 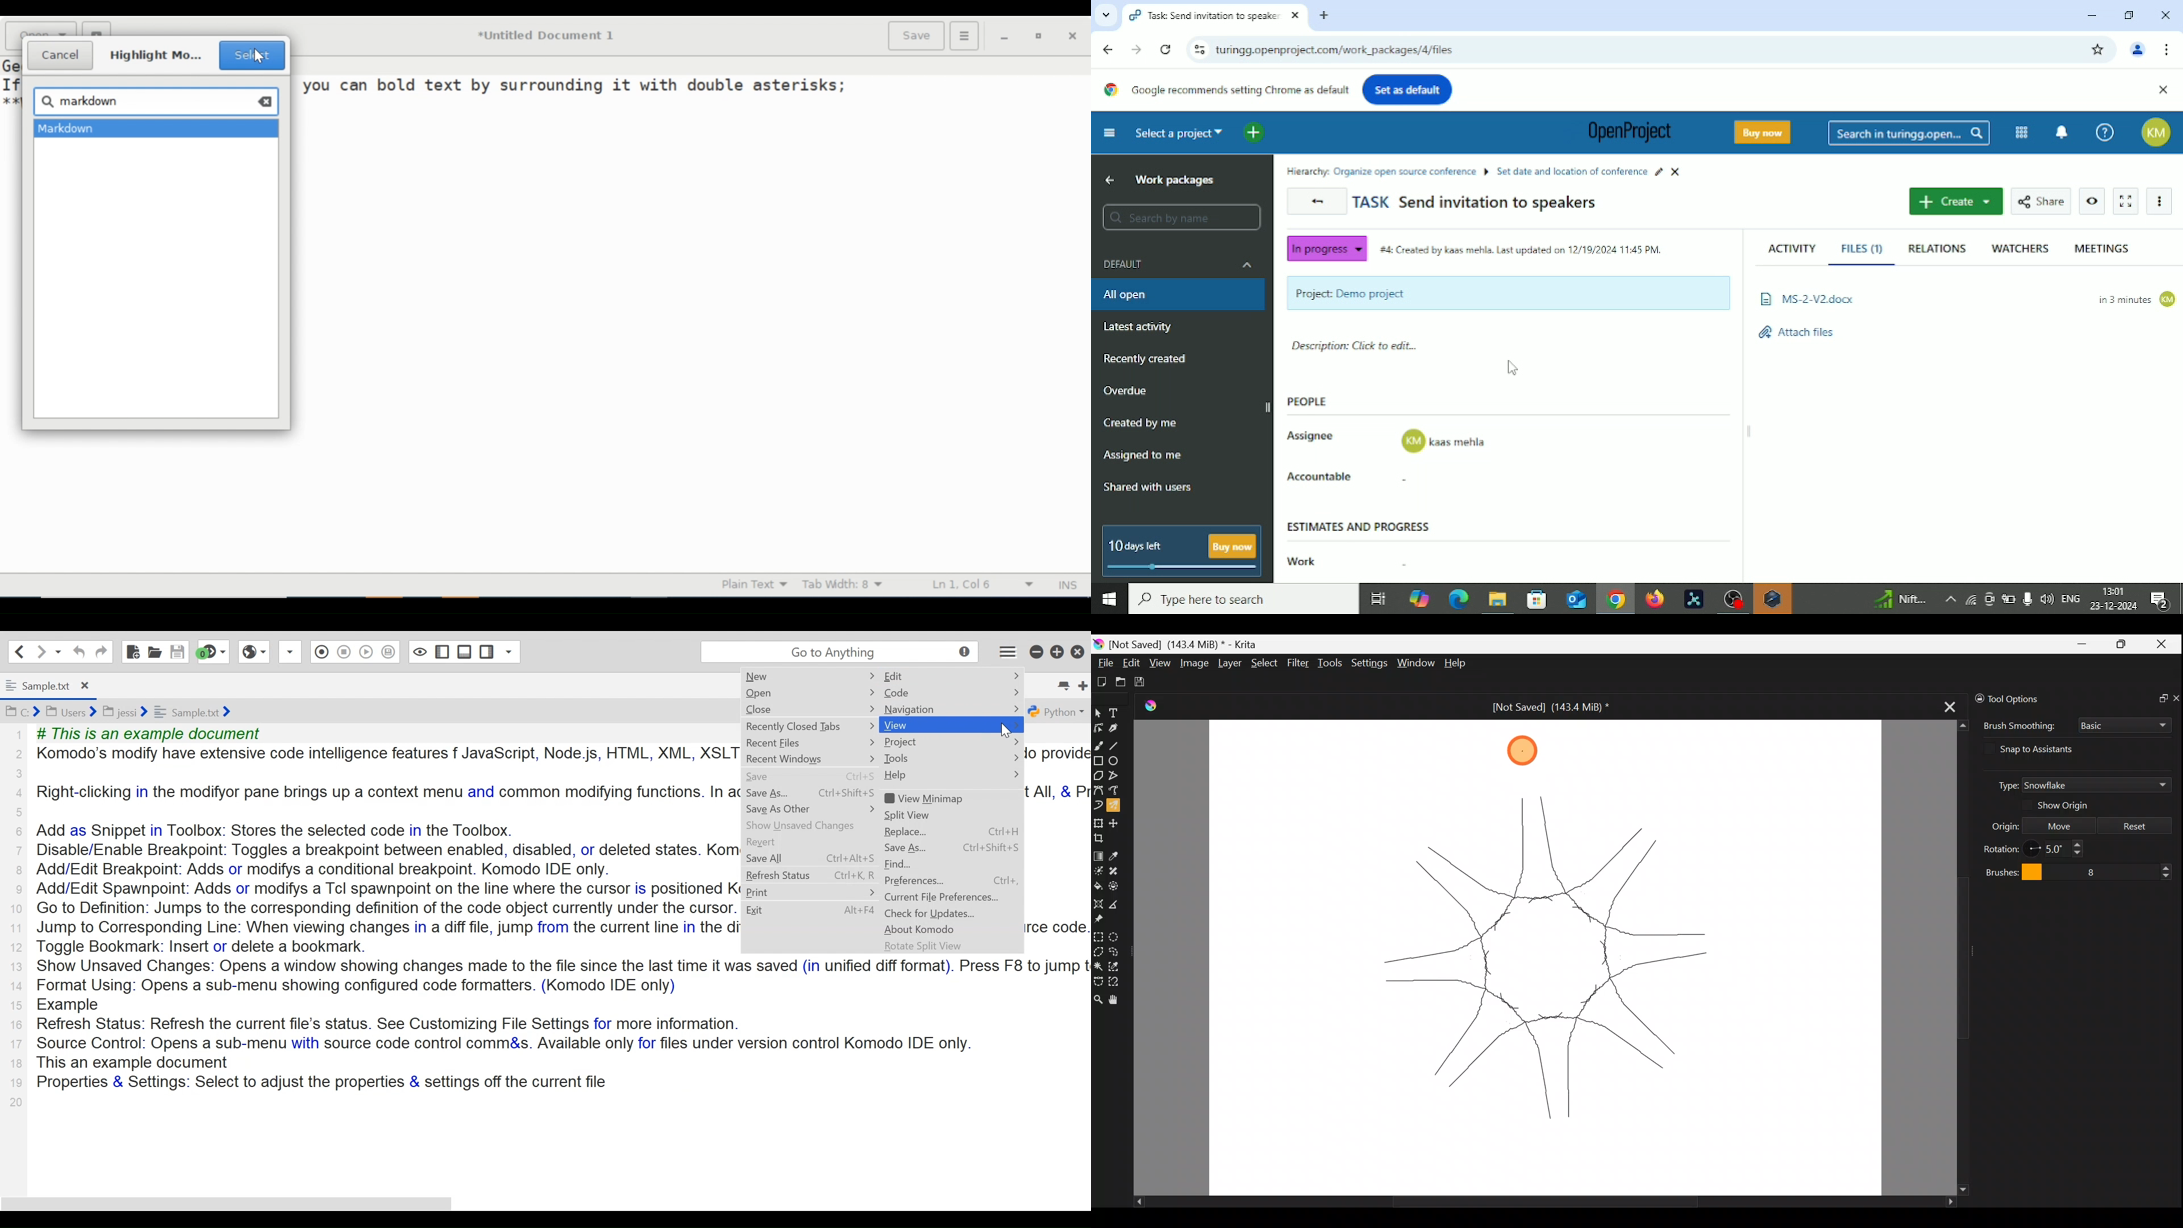 What do you see at coordinates (1963, 300) in the screenshot?
I see `file added: B Ms-2-v2docx 3 minutes ` at bounding box center [1963, 300].